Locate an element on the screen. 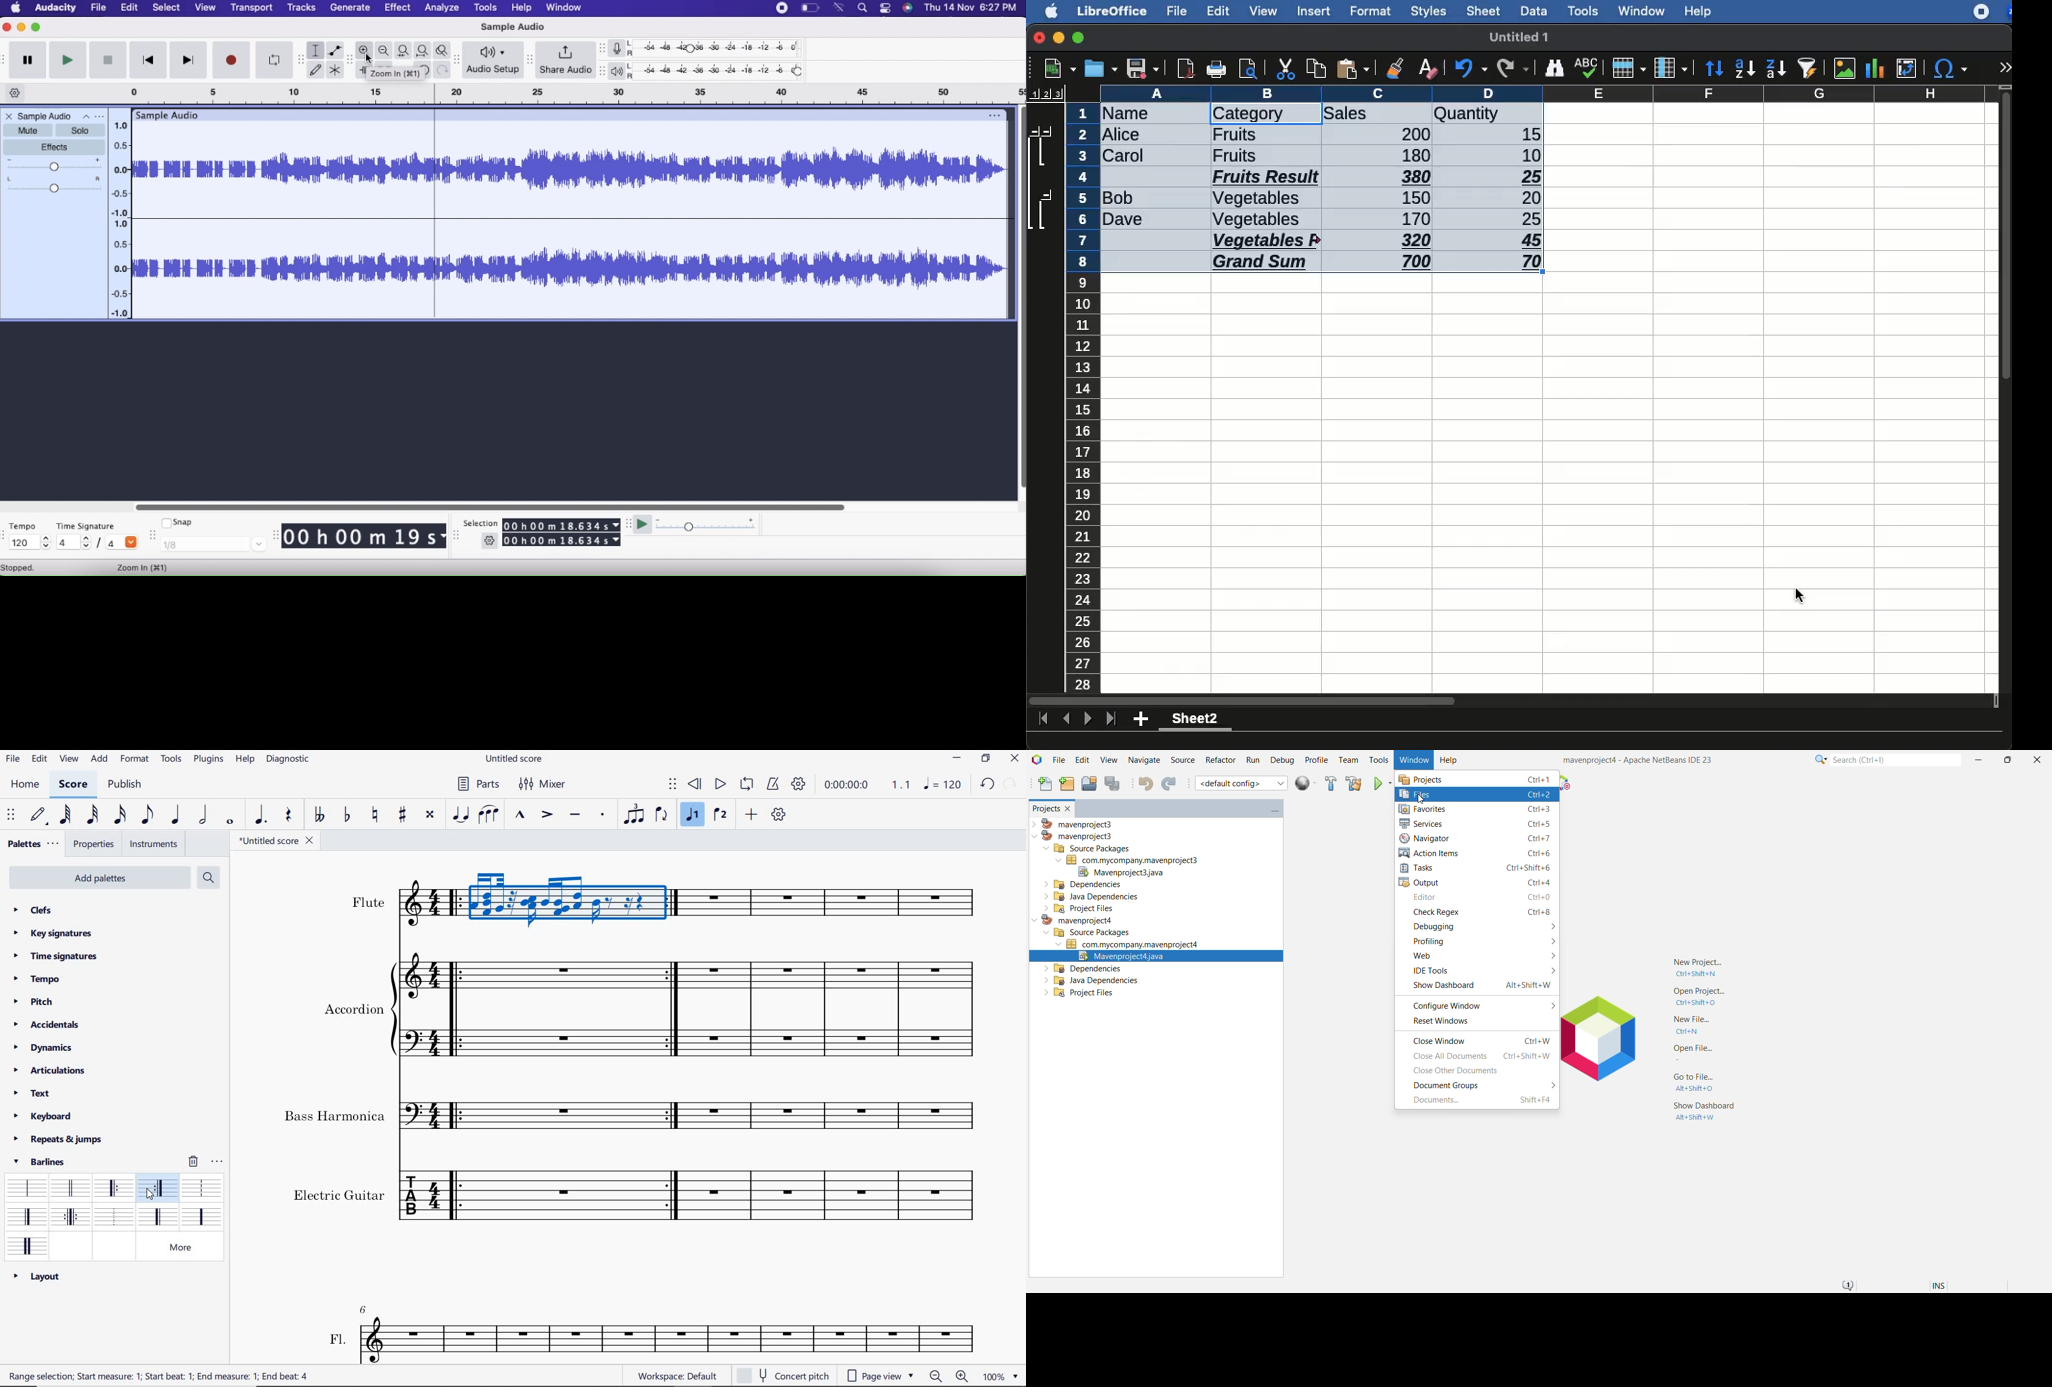 This screenshot has width=2072, height=1400. PARTS is located at coordinates (477, 786).